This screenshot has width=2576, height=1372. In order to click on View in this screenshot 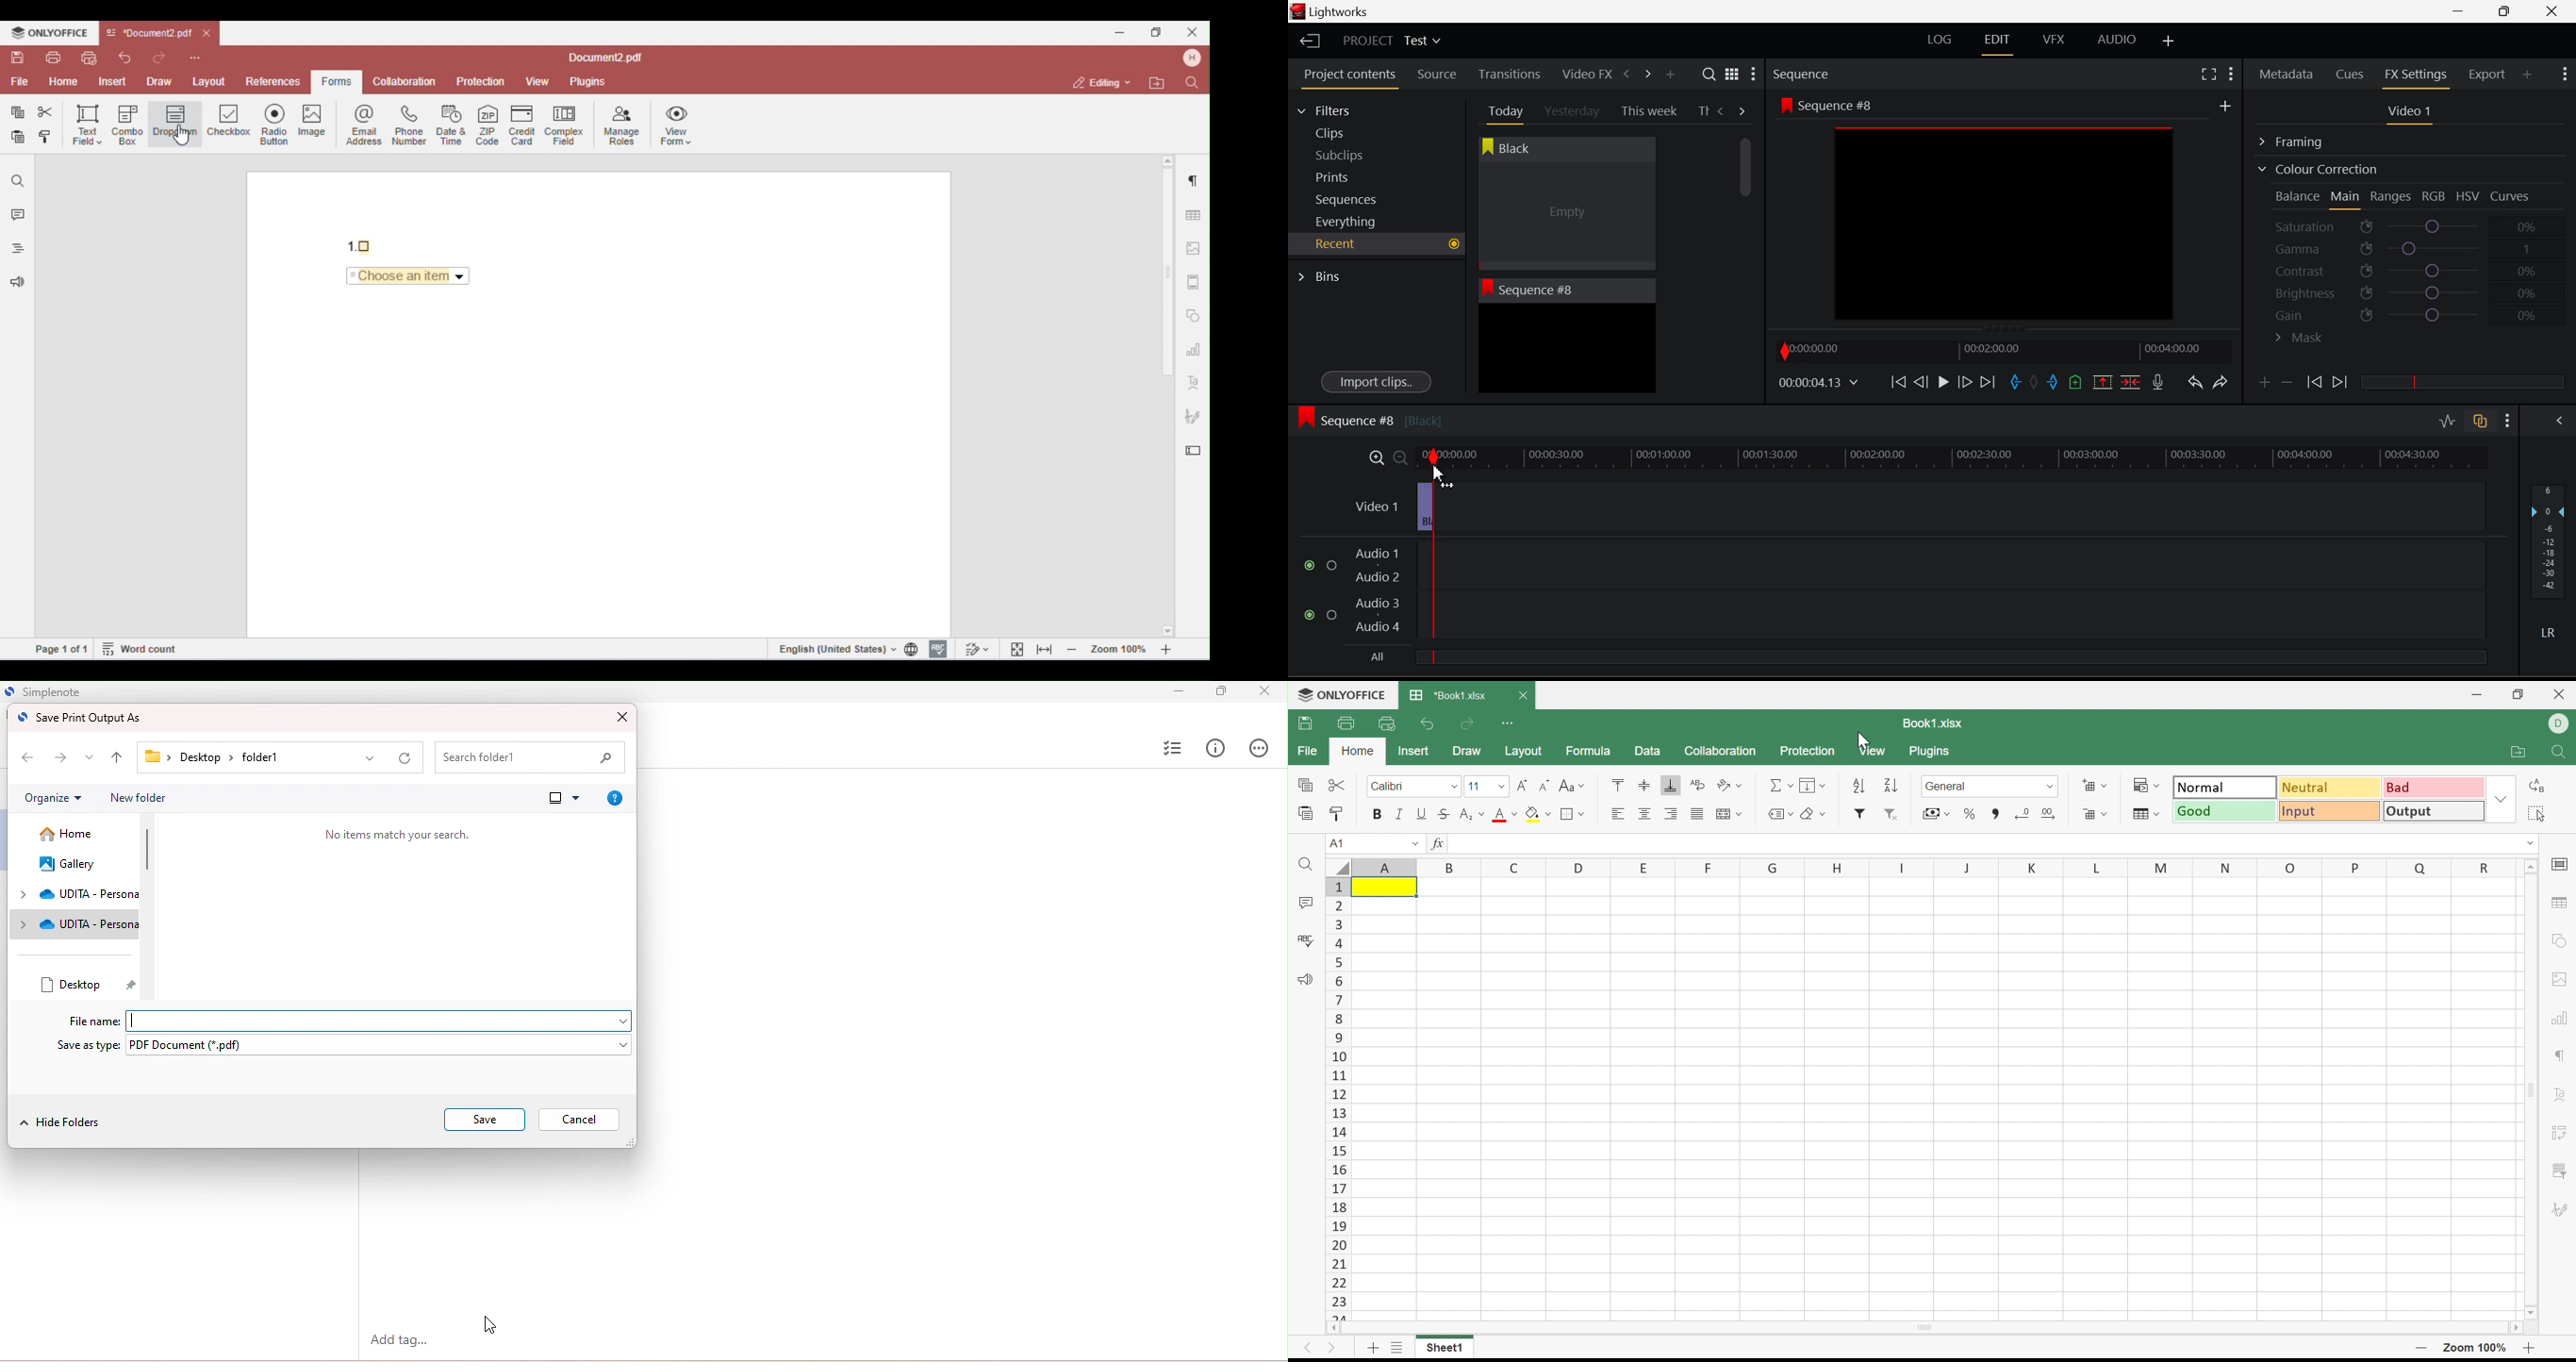, I will do `click(1869, 750)`.